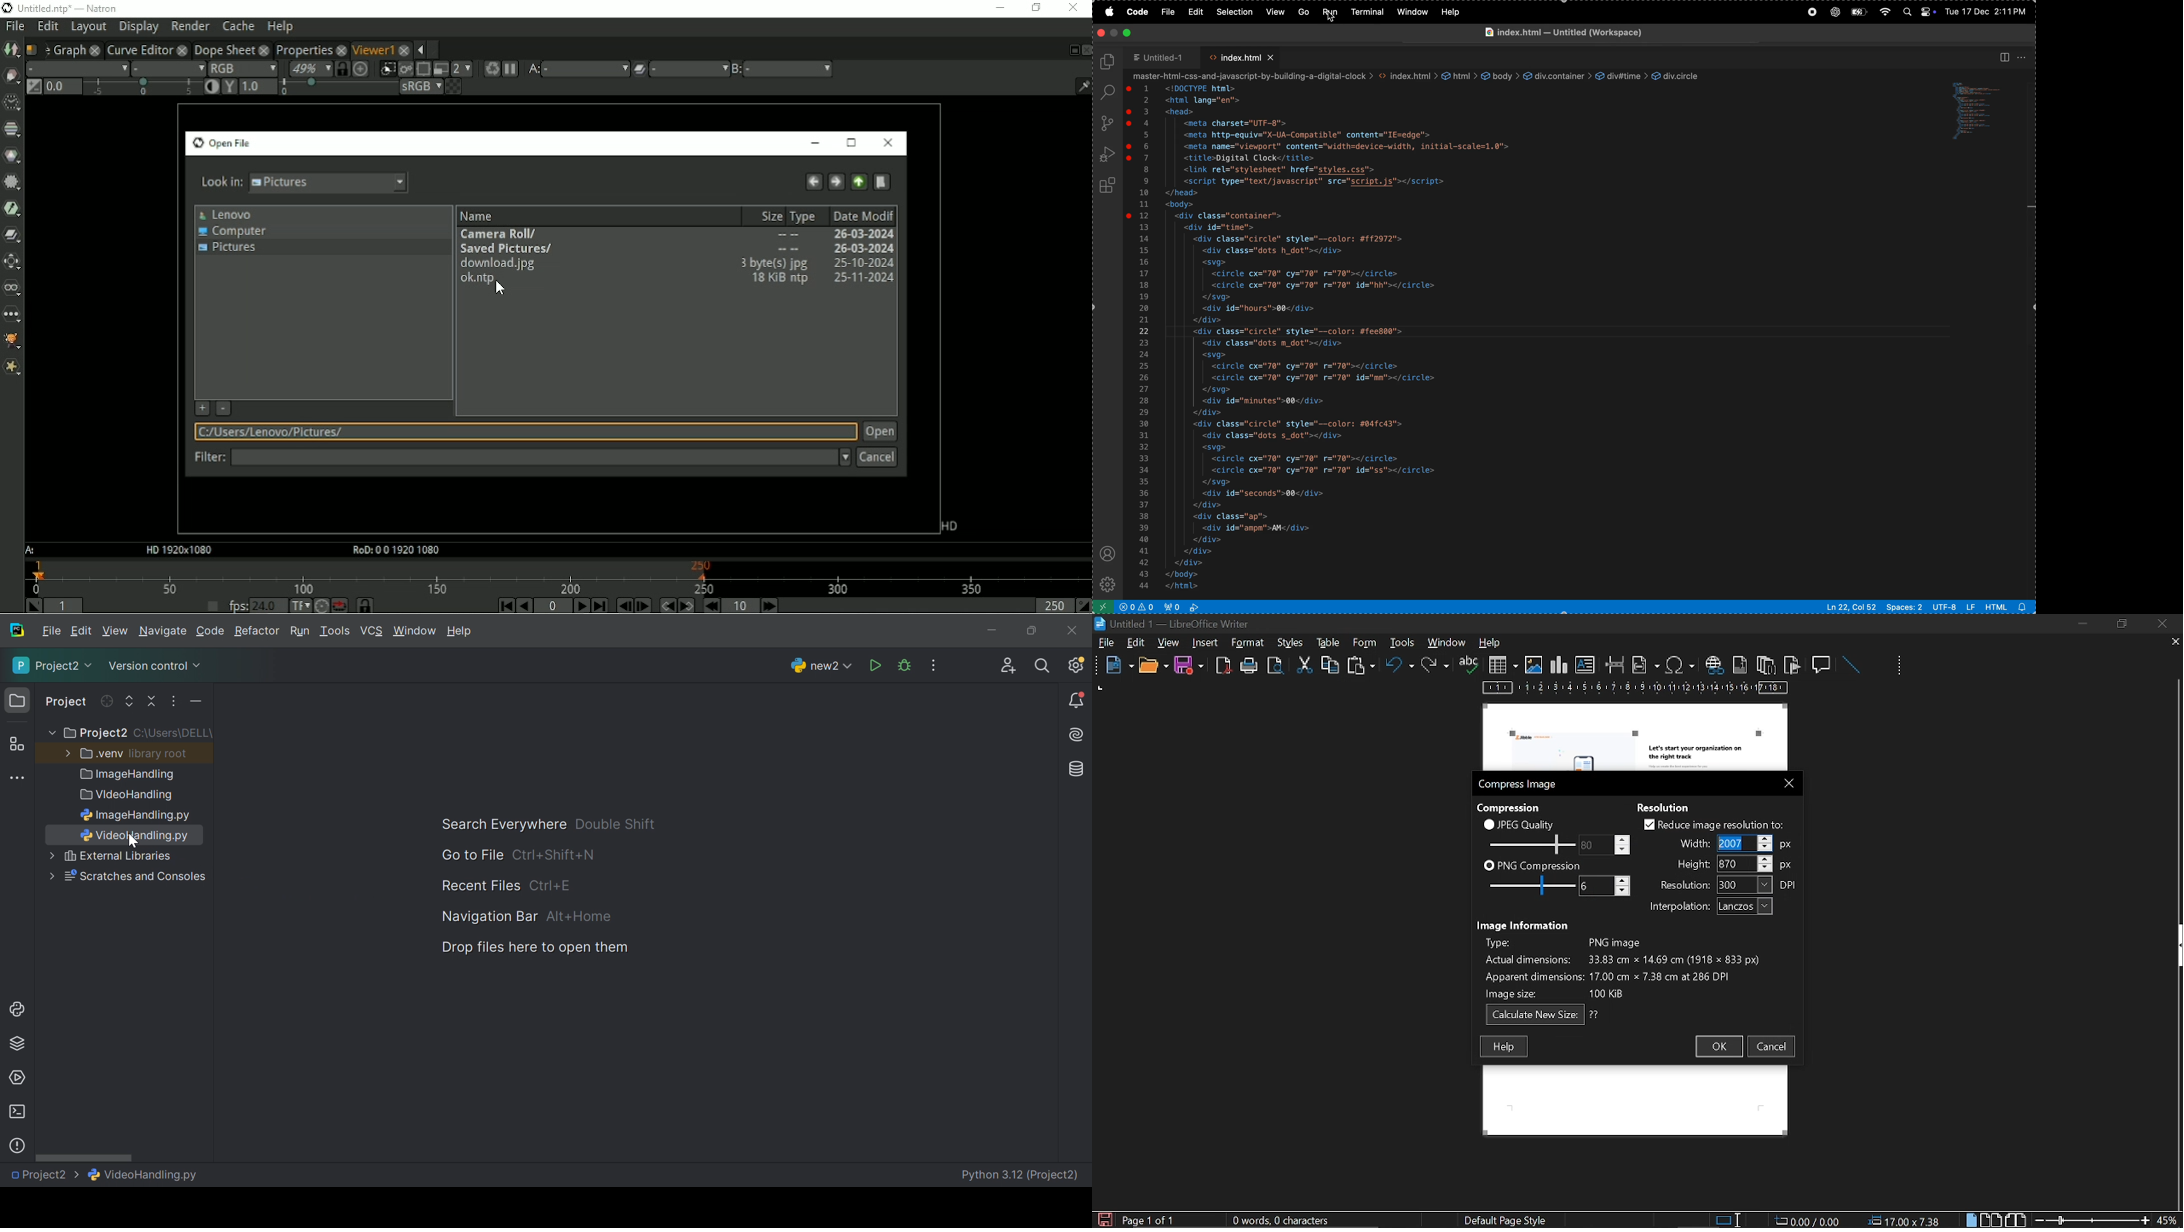 The width and height of the screenshot is (2184, 1232). I want to click on insert field, so click(1646, 664).